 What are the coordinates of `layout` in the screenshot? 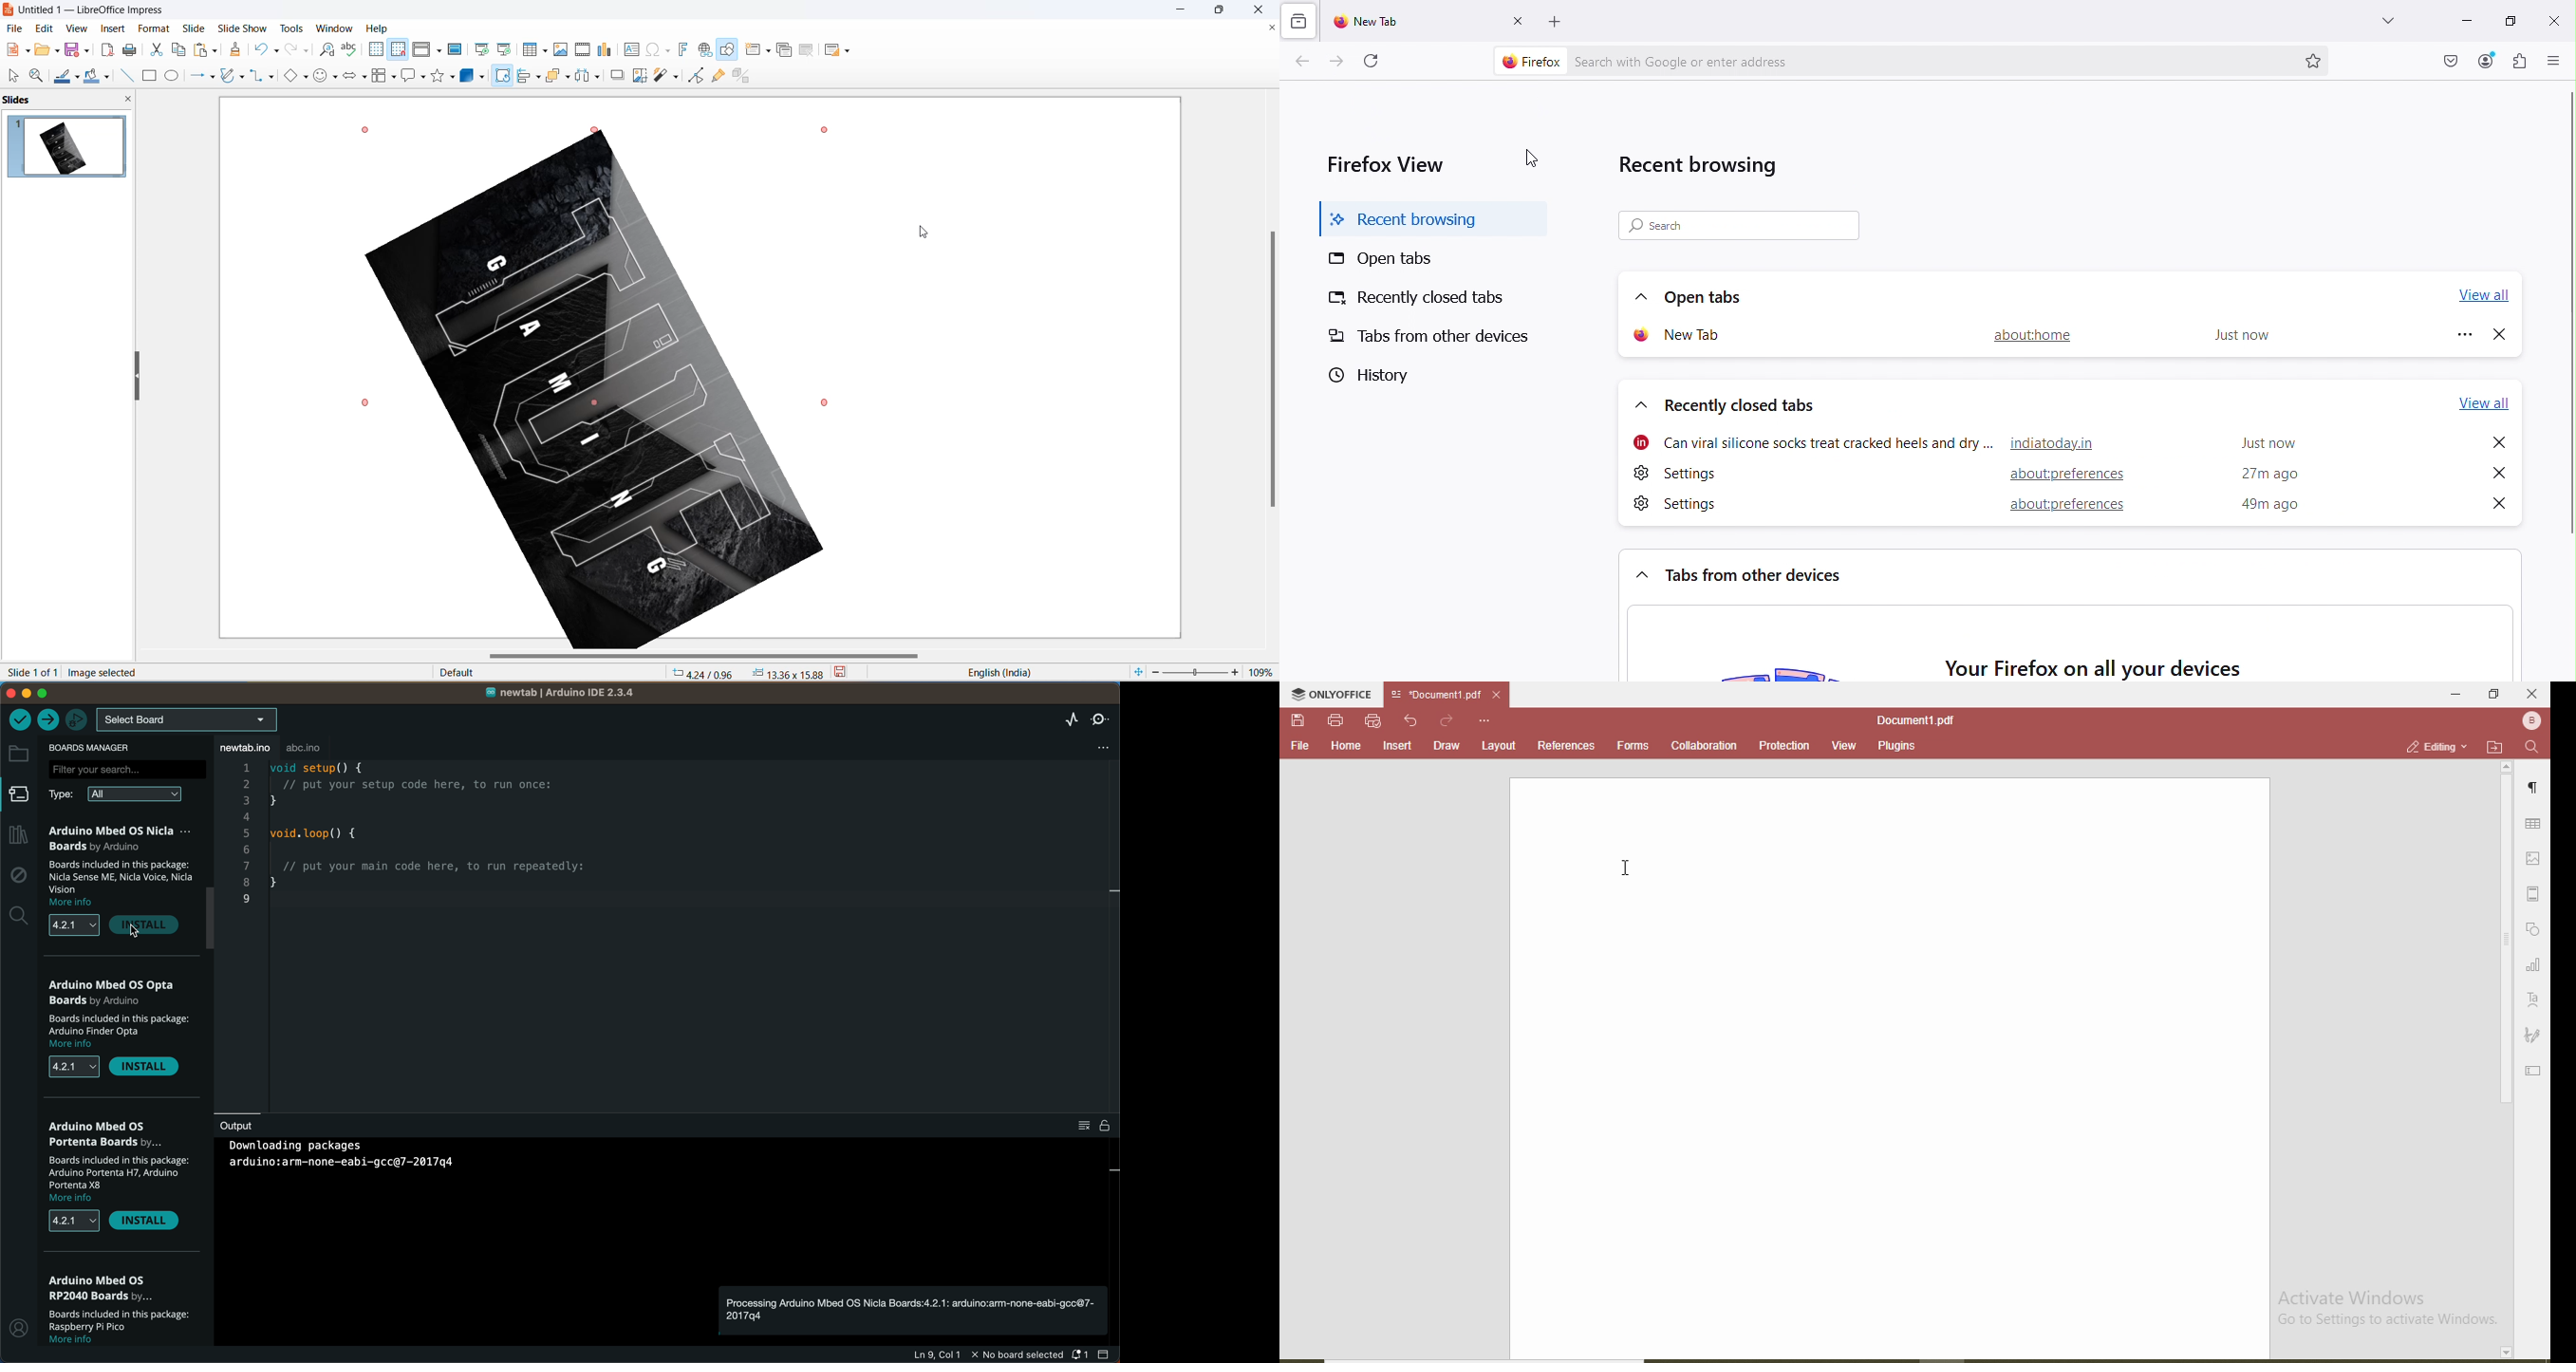 It's located at (1500, 745).